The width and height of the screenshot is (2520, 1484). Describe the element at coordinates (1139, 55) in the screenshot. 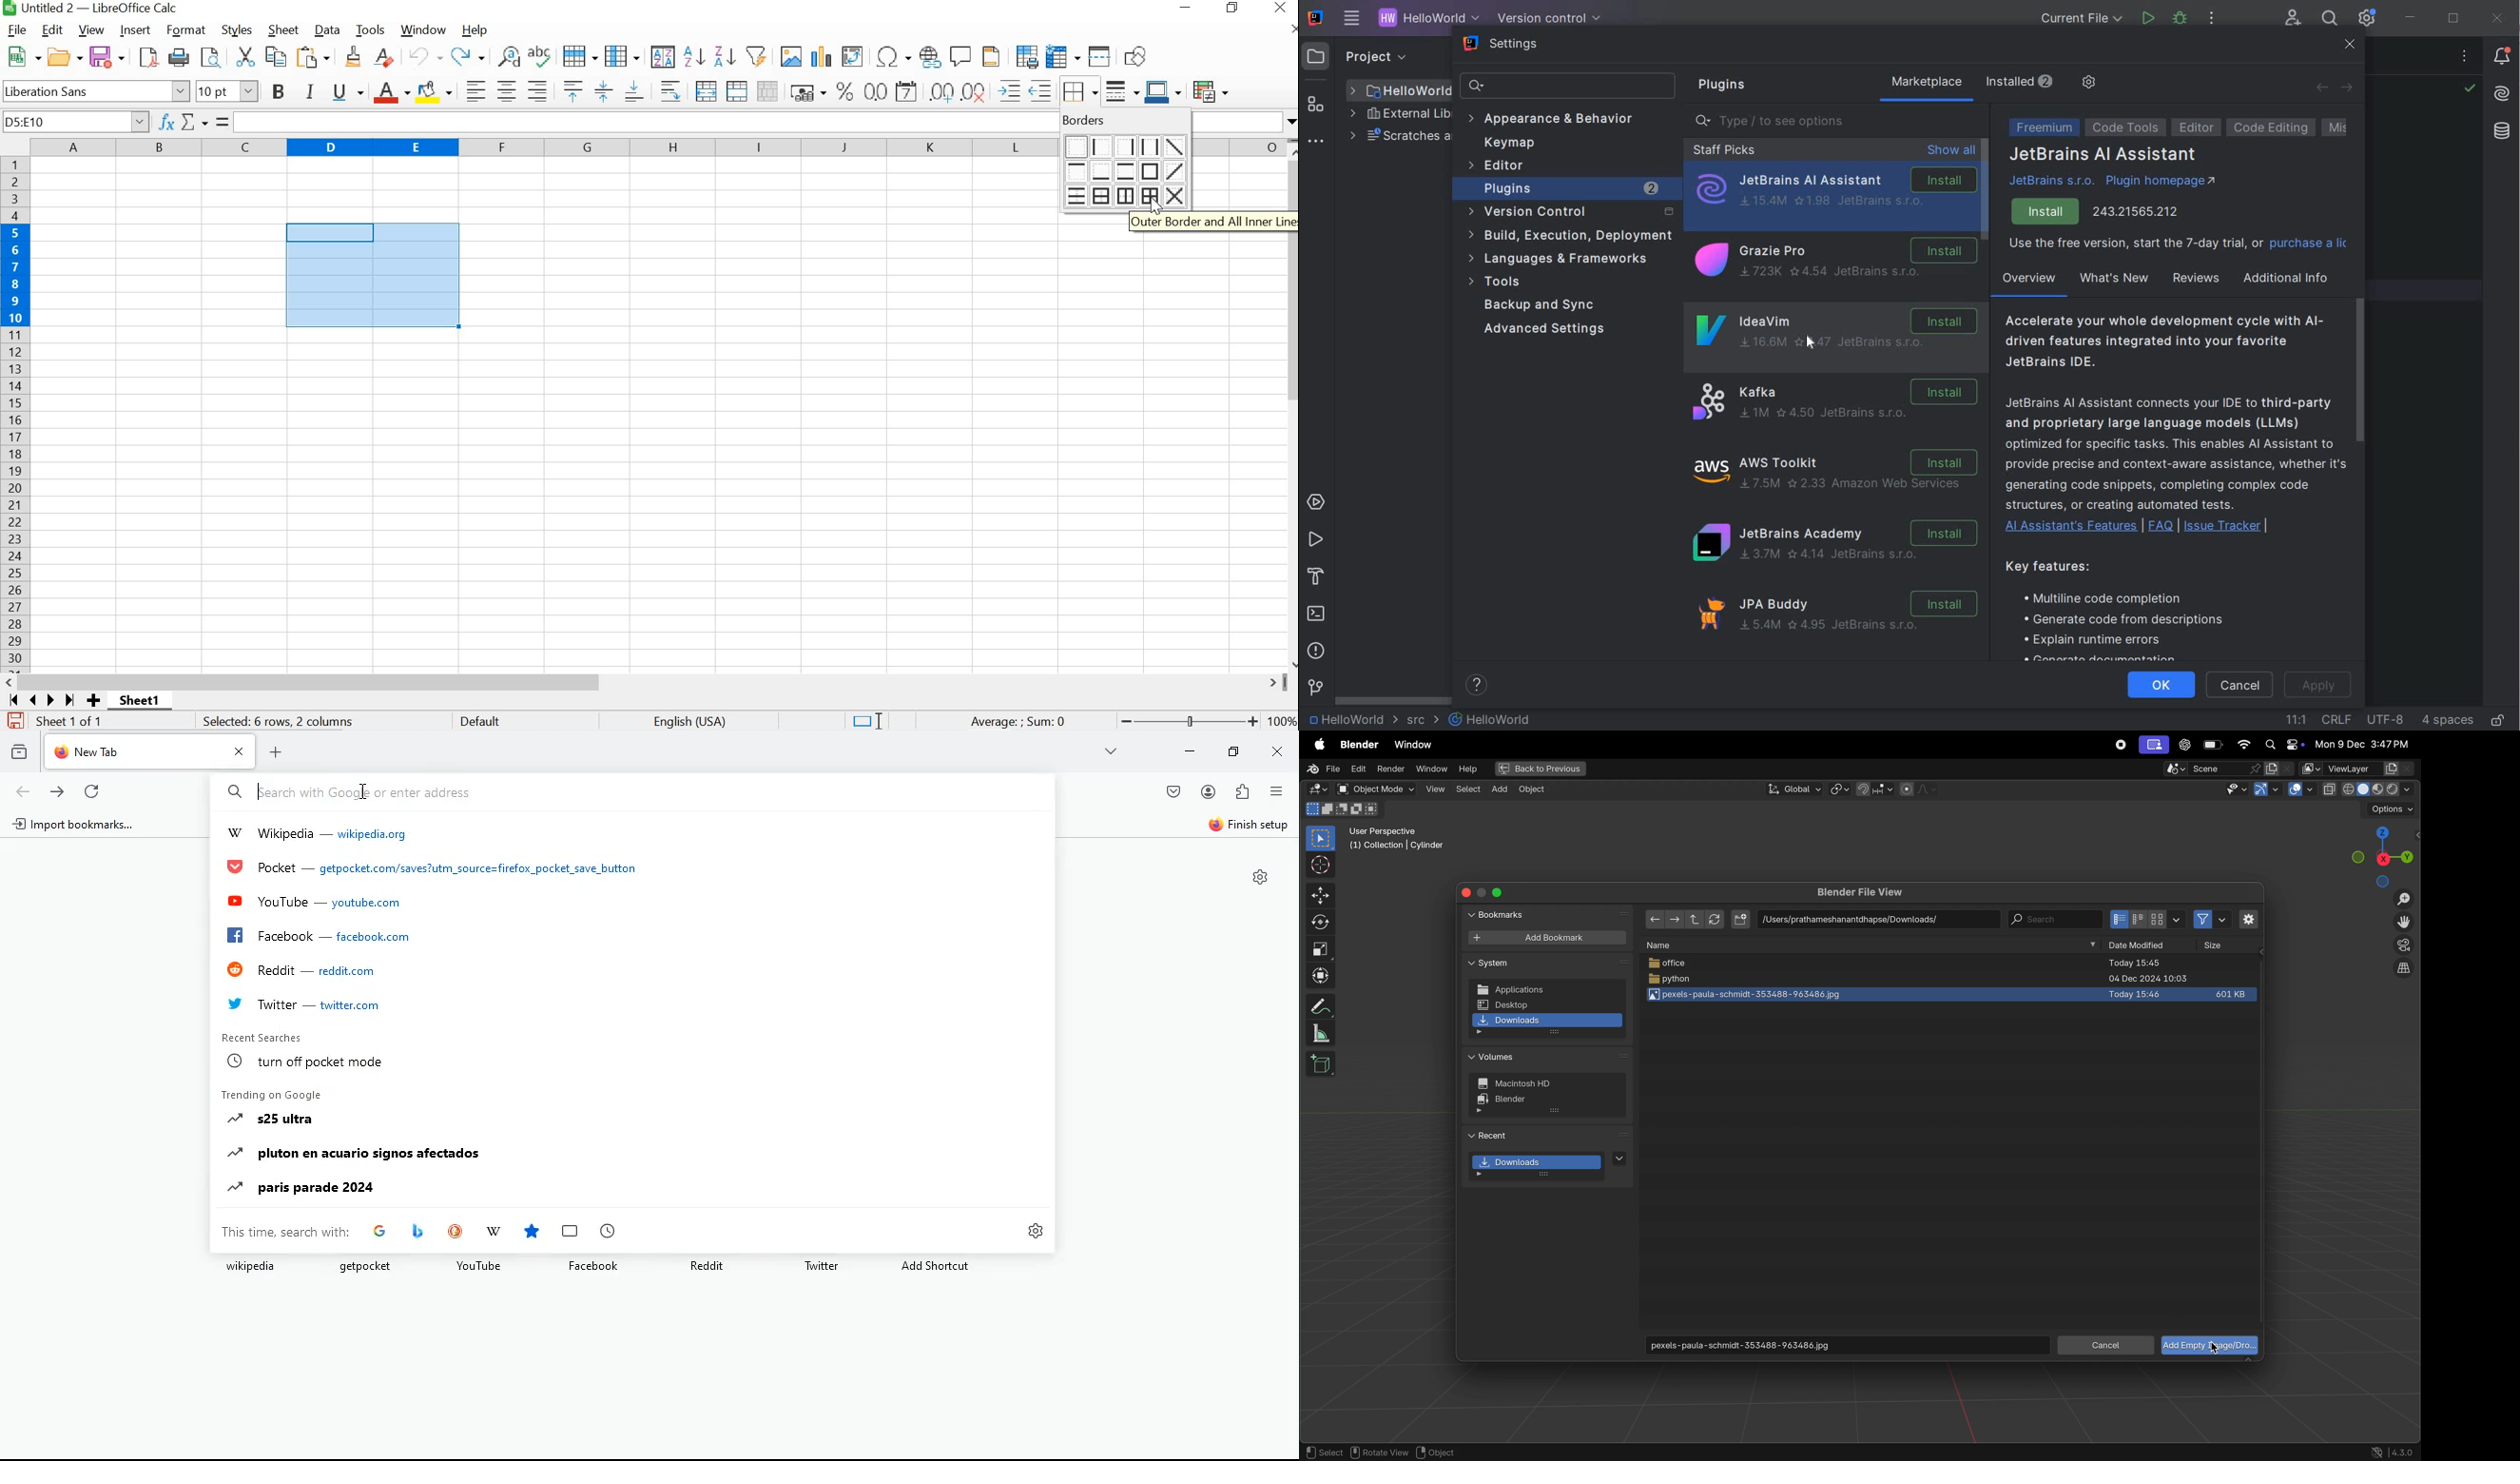

I see `SHAW DRAW FUNCTIONS` at that location.